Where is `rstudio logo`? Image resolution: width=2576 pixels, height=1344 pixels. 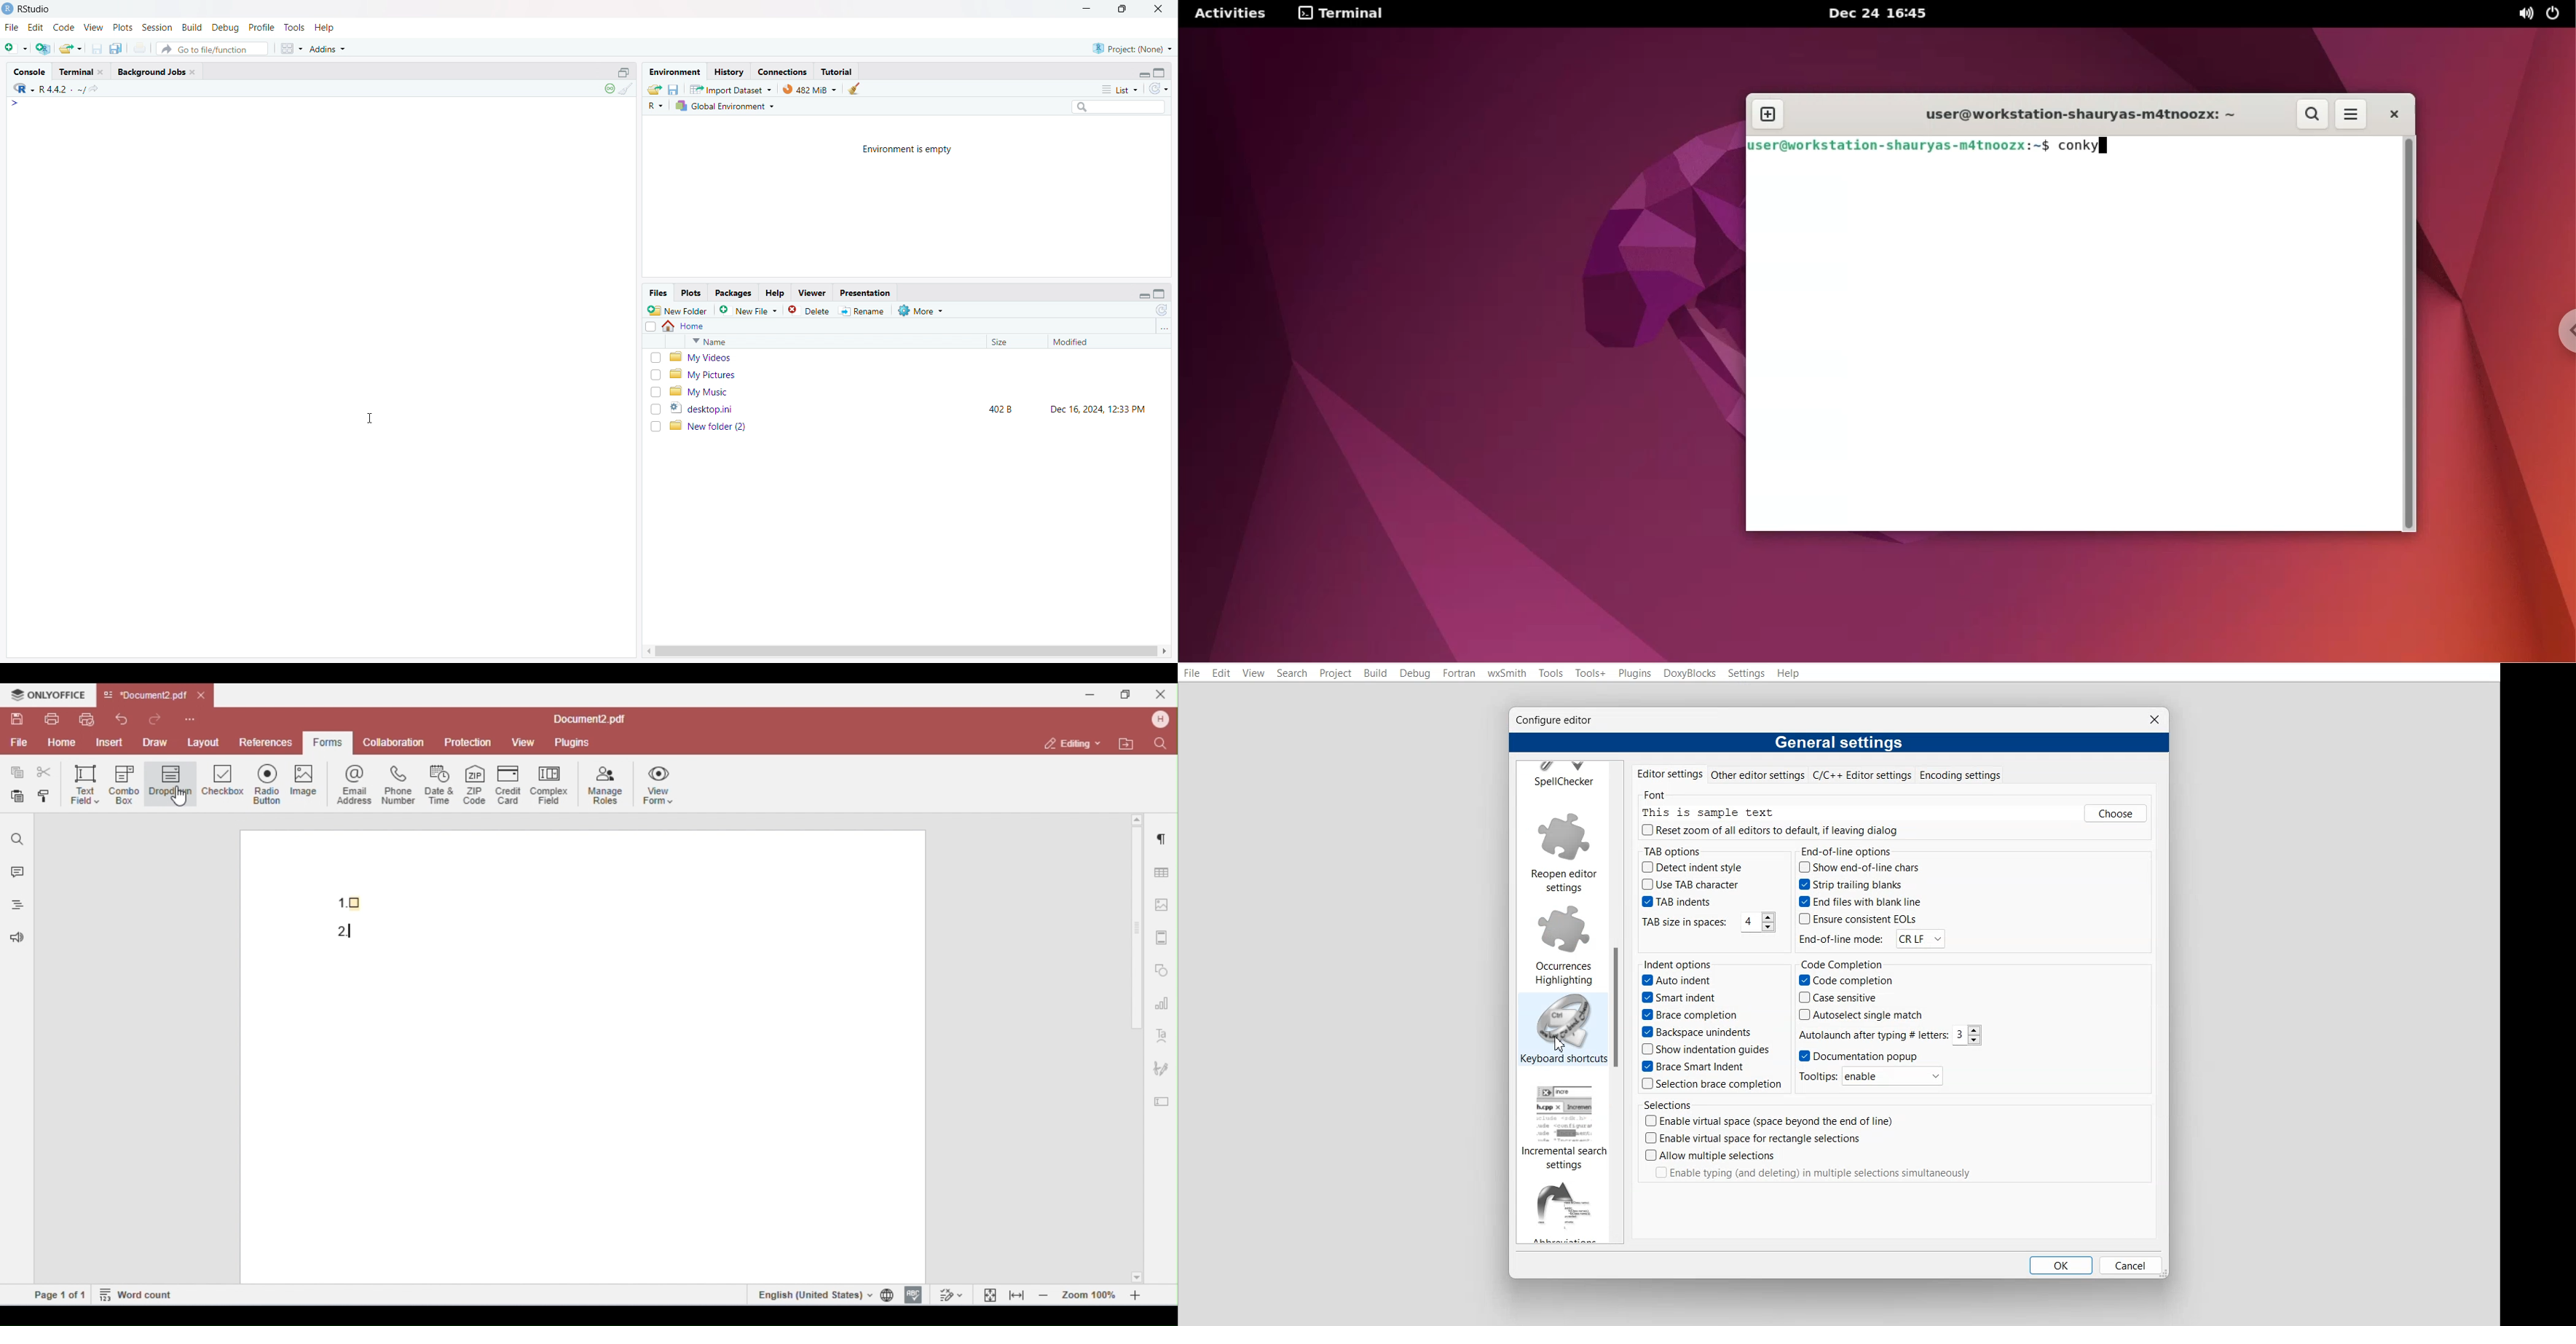 rstudio logo is located at coordinates (7, 9).